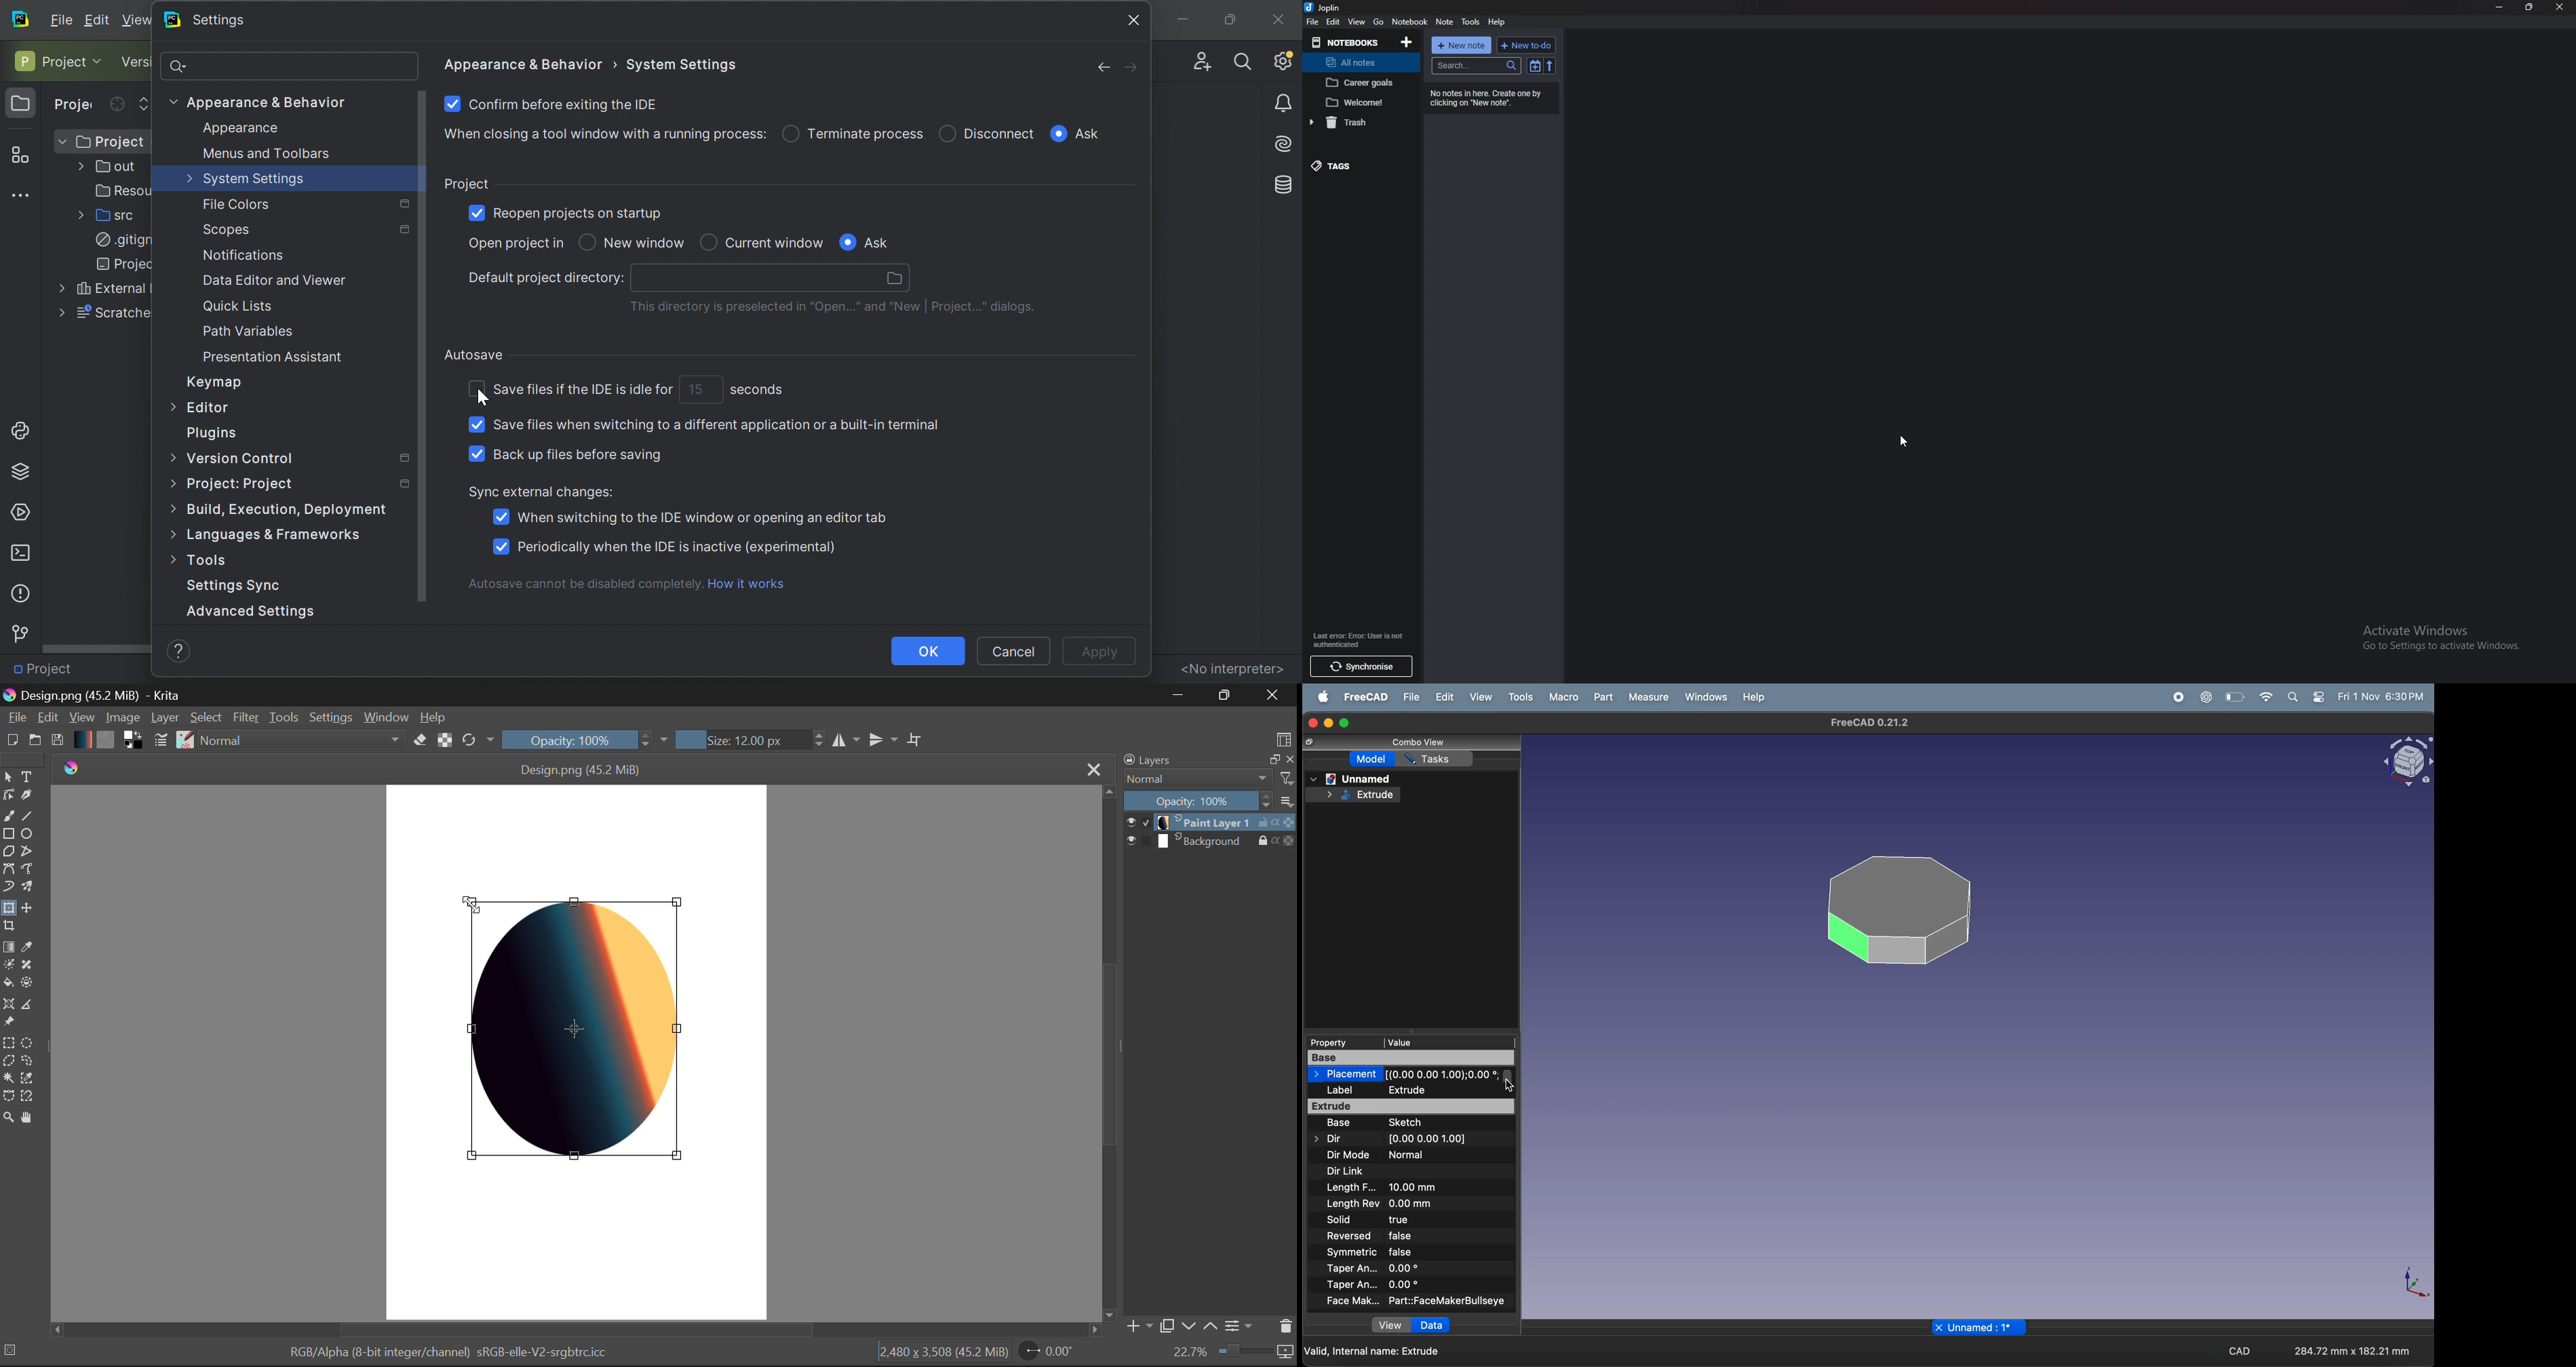 This screenshot has height=1372, width=2576. I want to click on Move Layer, so click(26, 907).